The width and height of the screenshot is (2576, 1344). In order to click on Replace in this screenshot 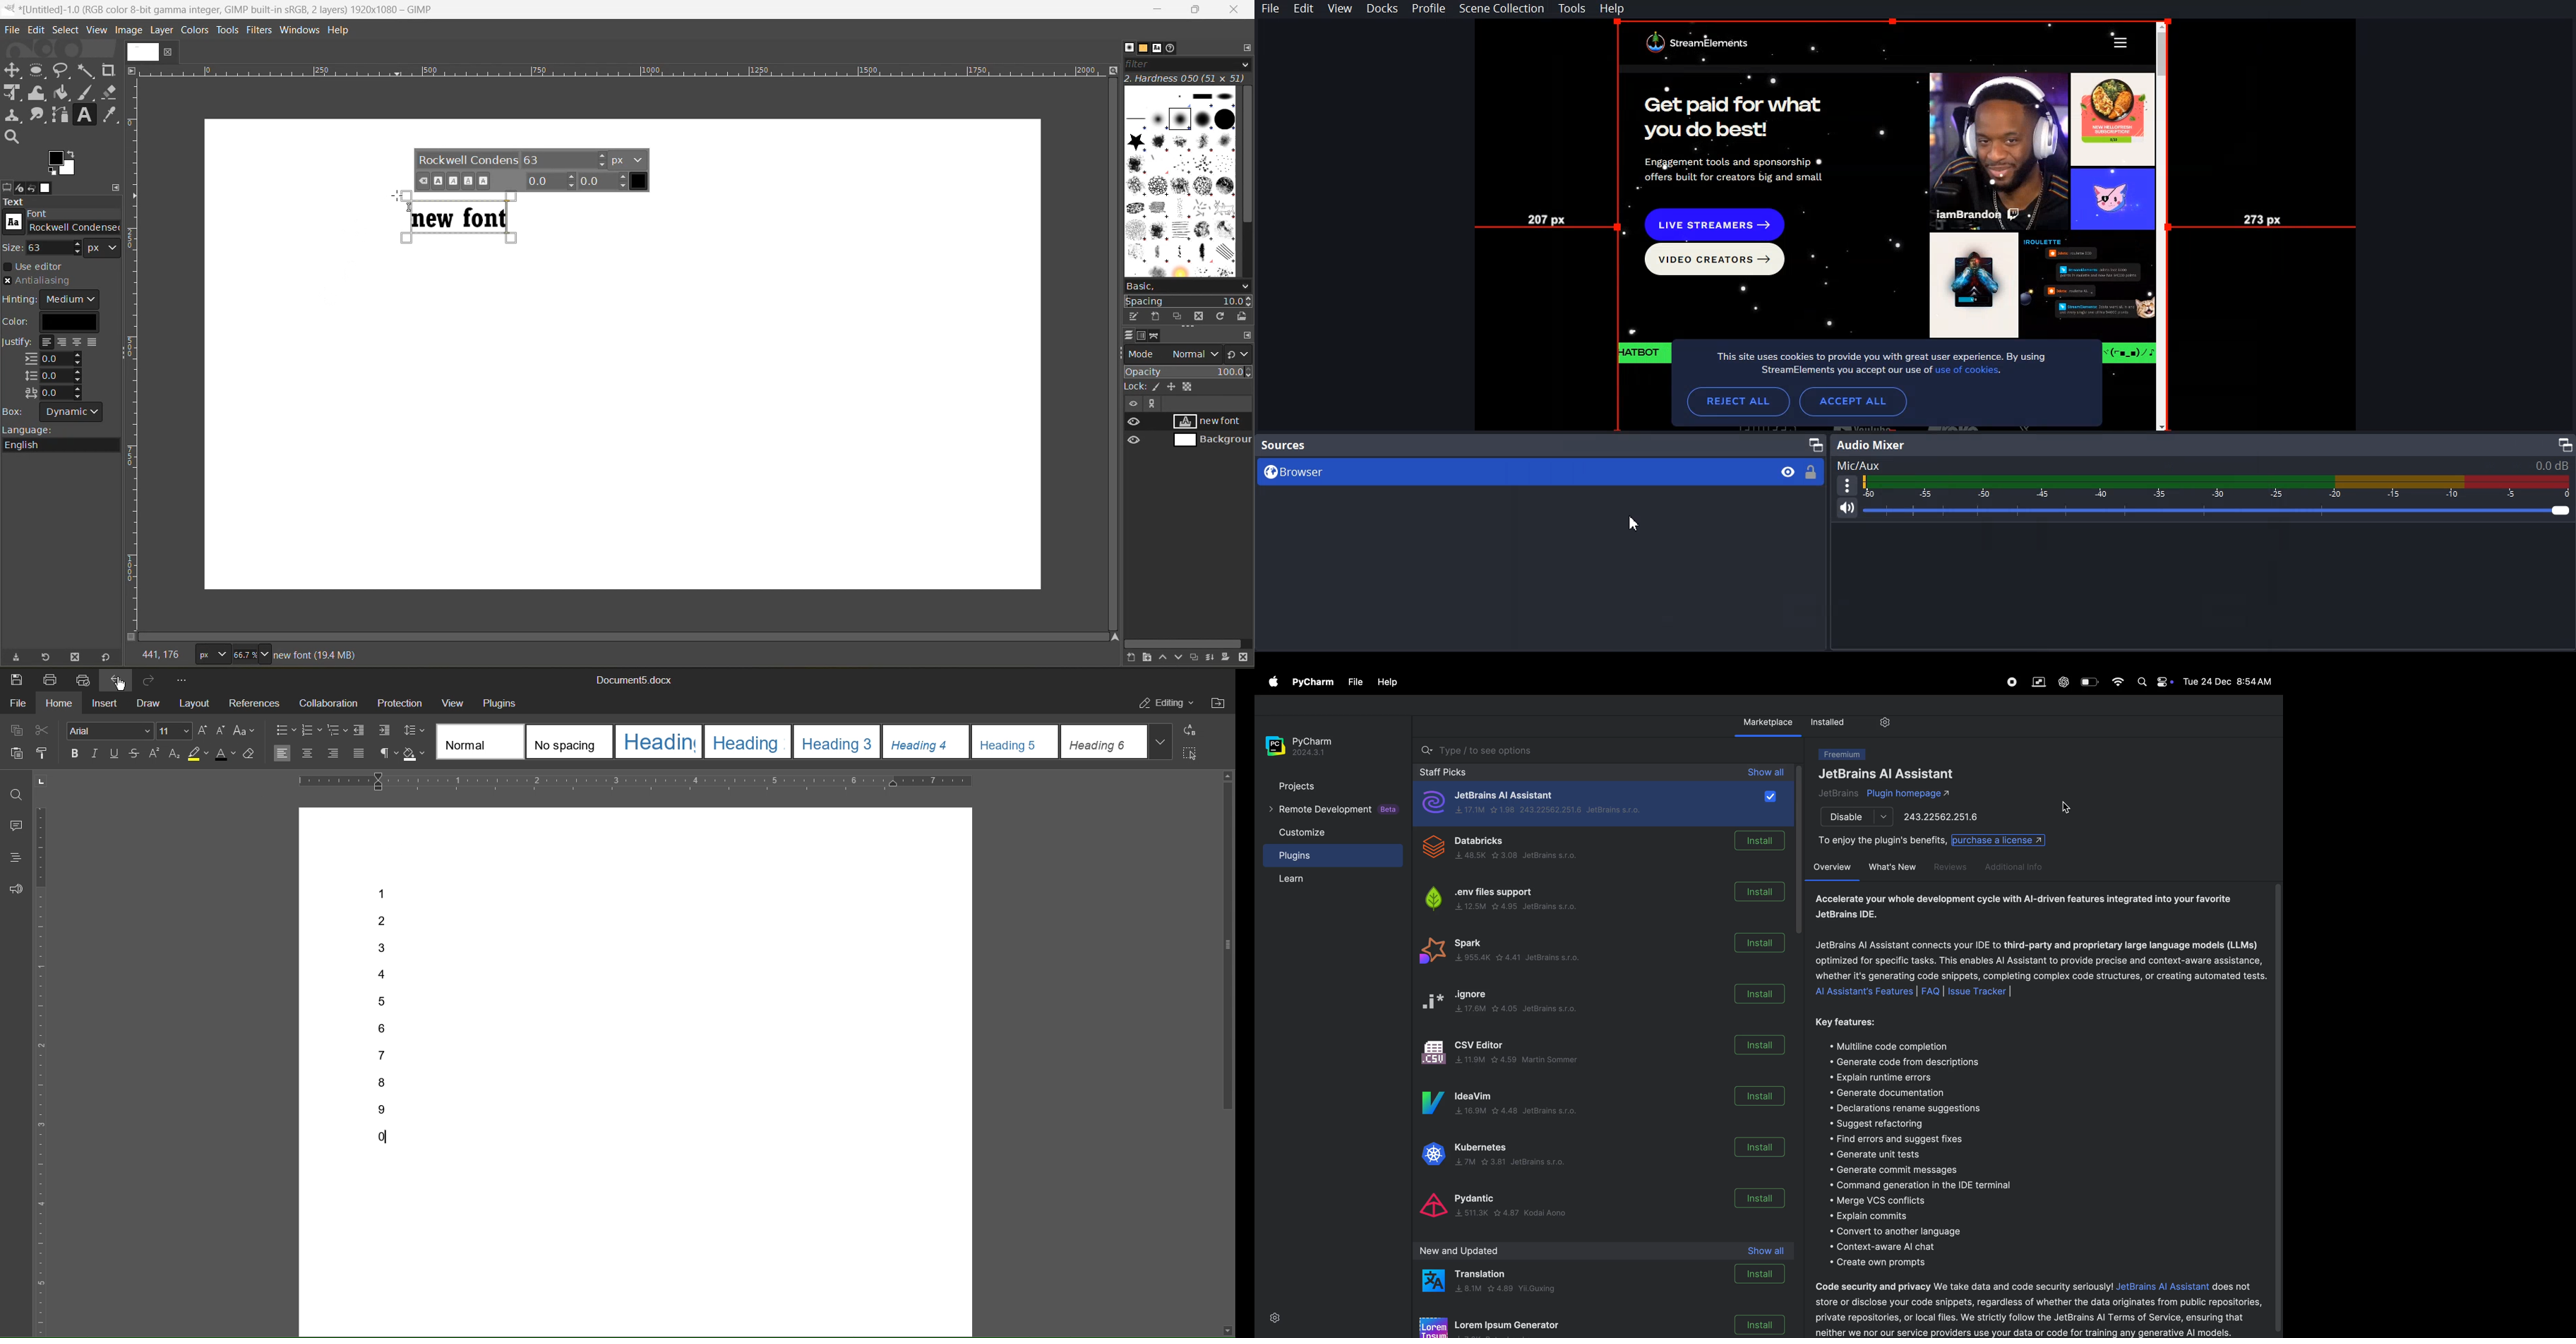, I will do `click(1193, 730)`.